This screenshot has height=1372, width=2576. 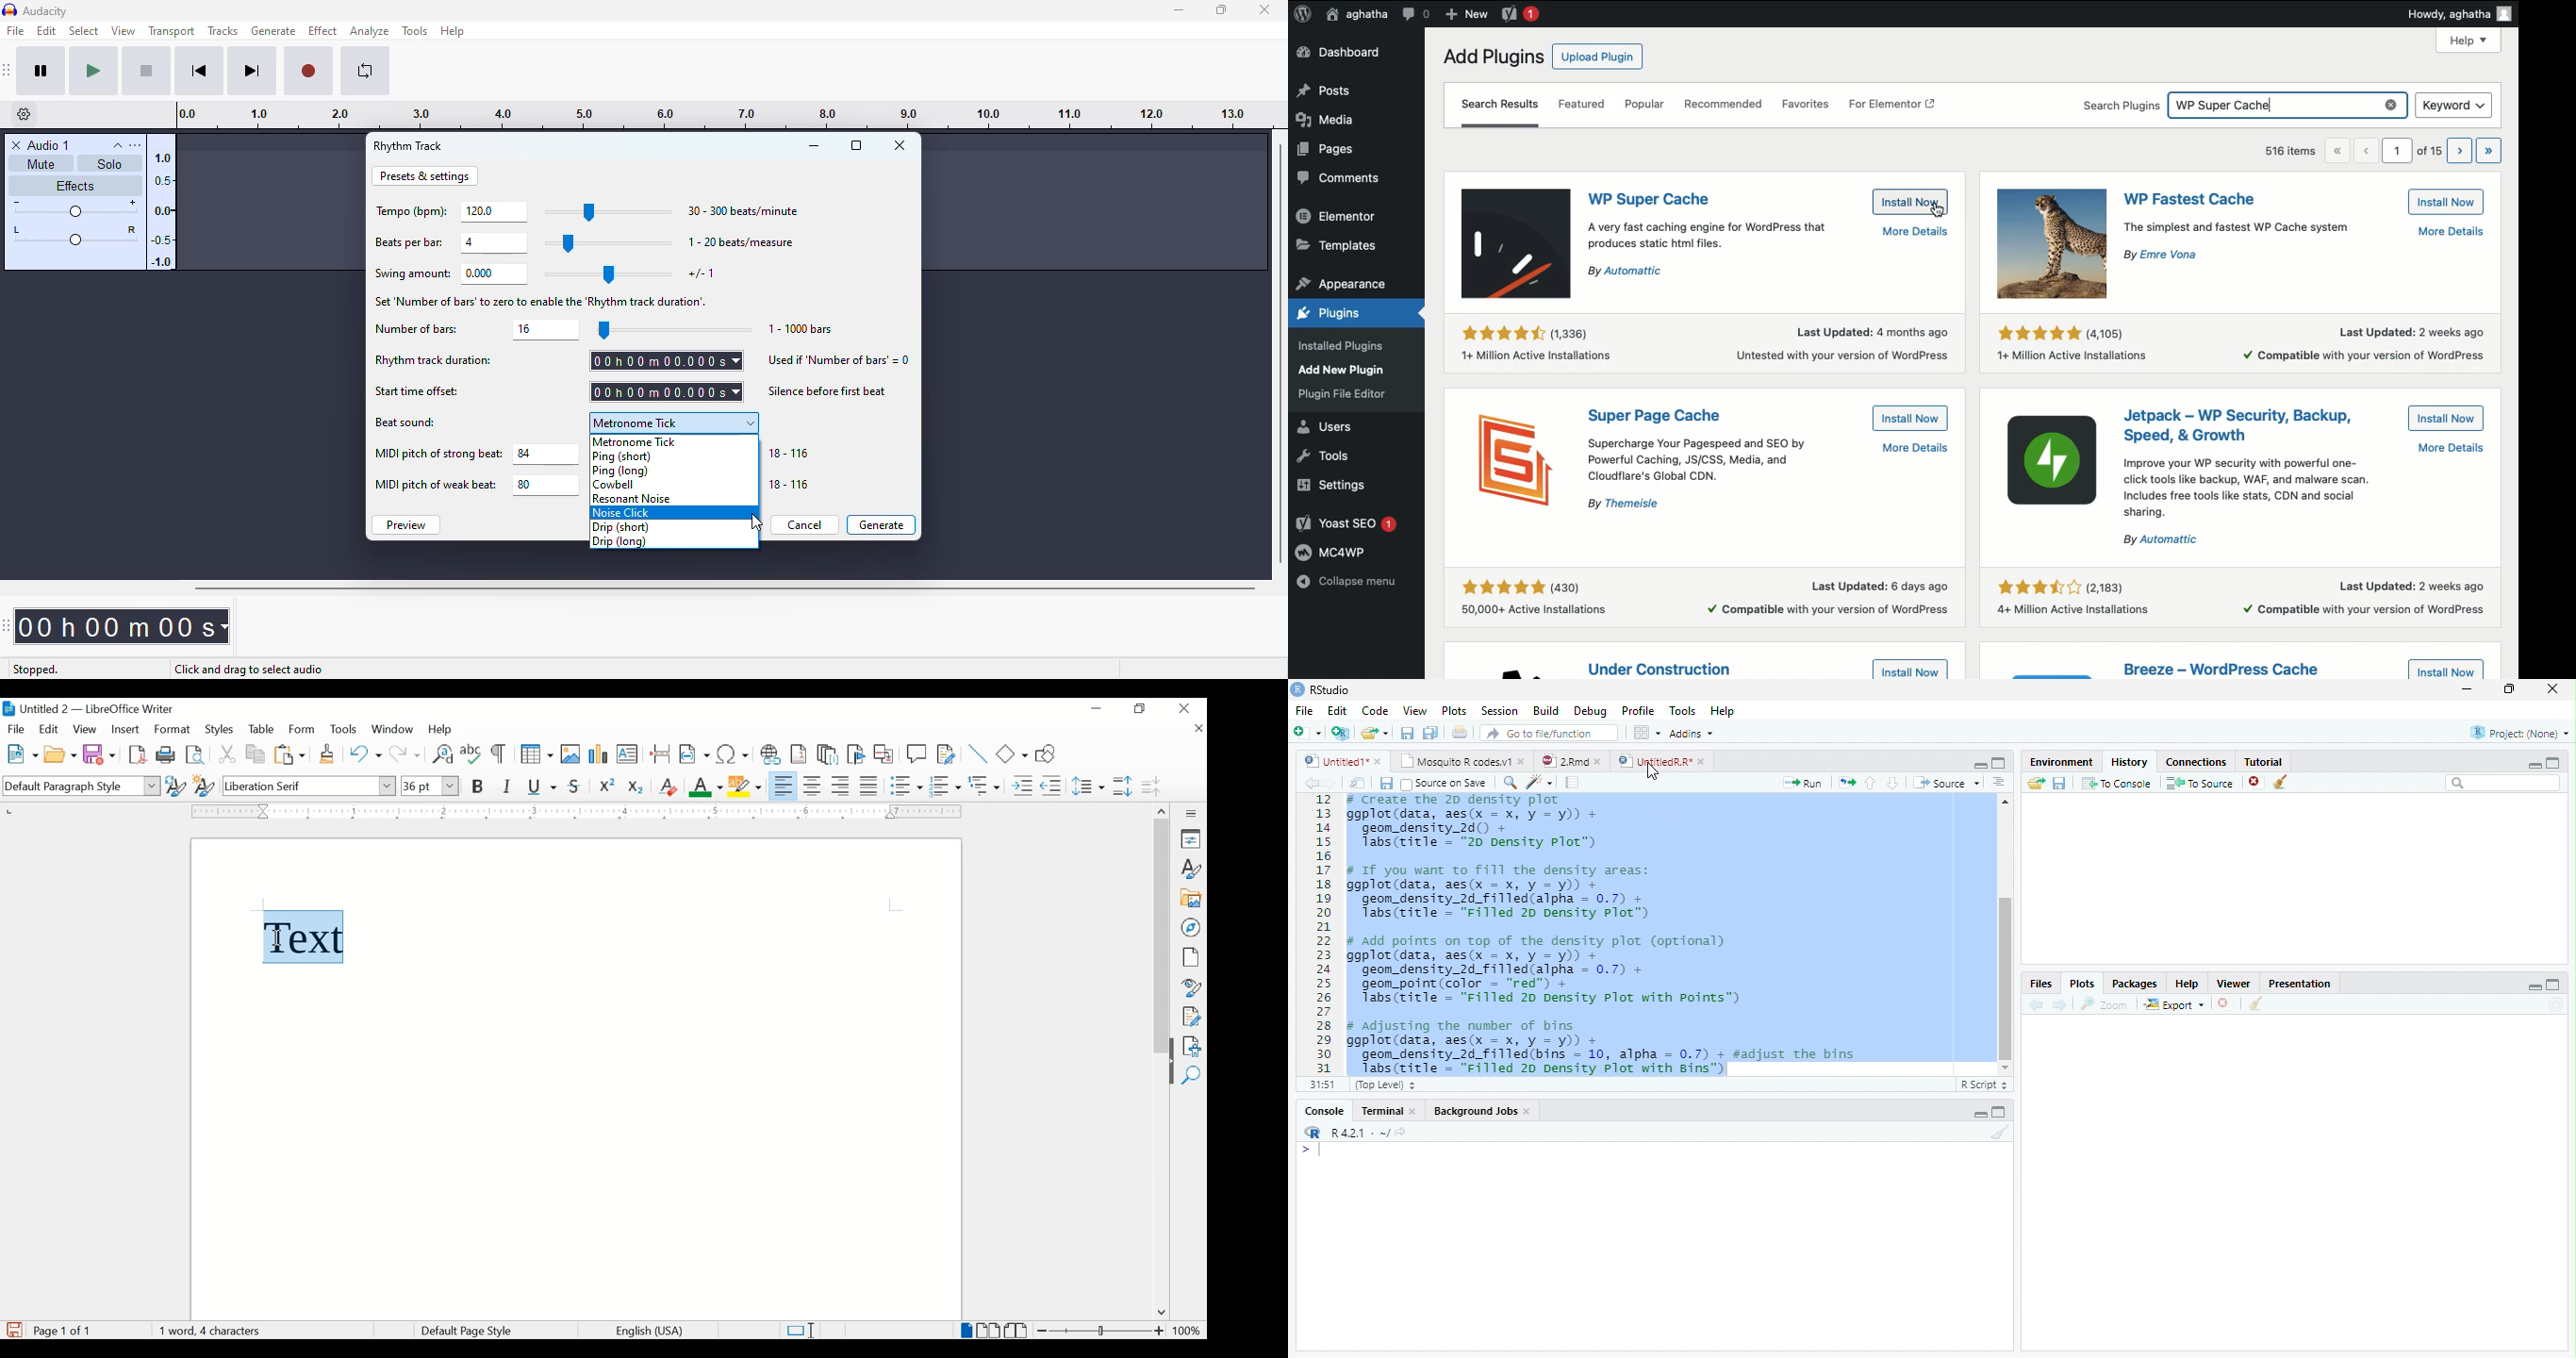 What do you see at coordinates (2049, 463) in the screenshot?
I see `Icon` at bounding box center [2049, 463].